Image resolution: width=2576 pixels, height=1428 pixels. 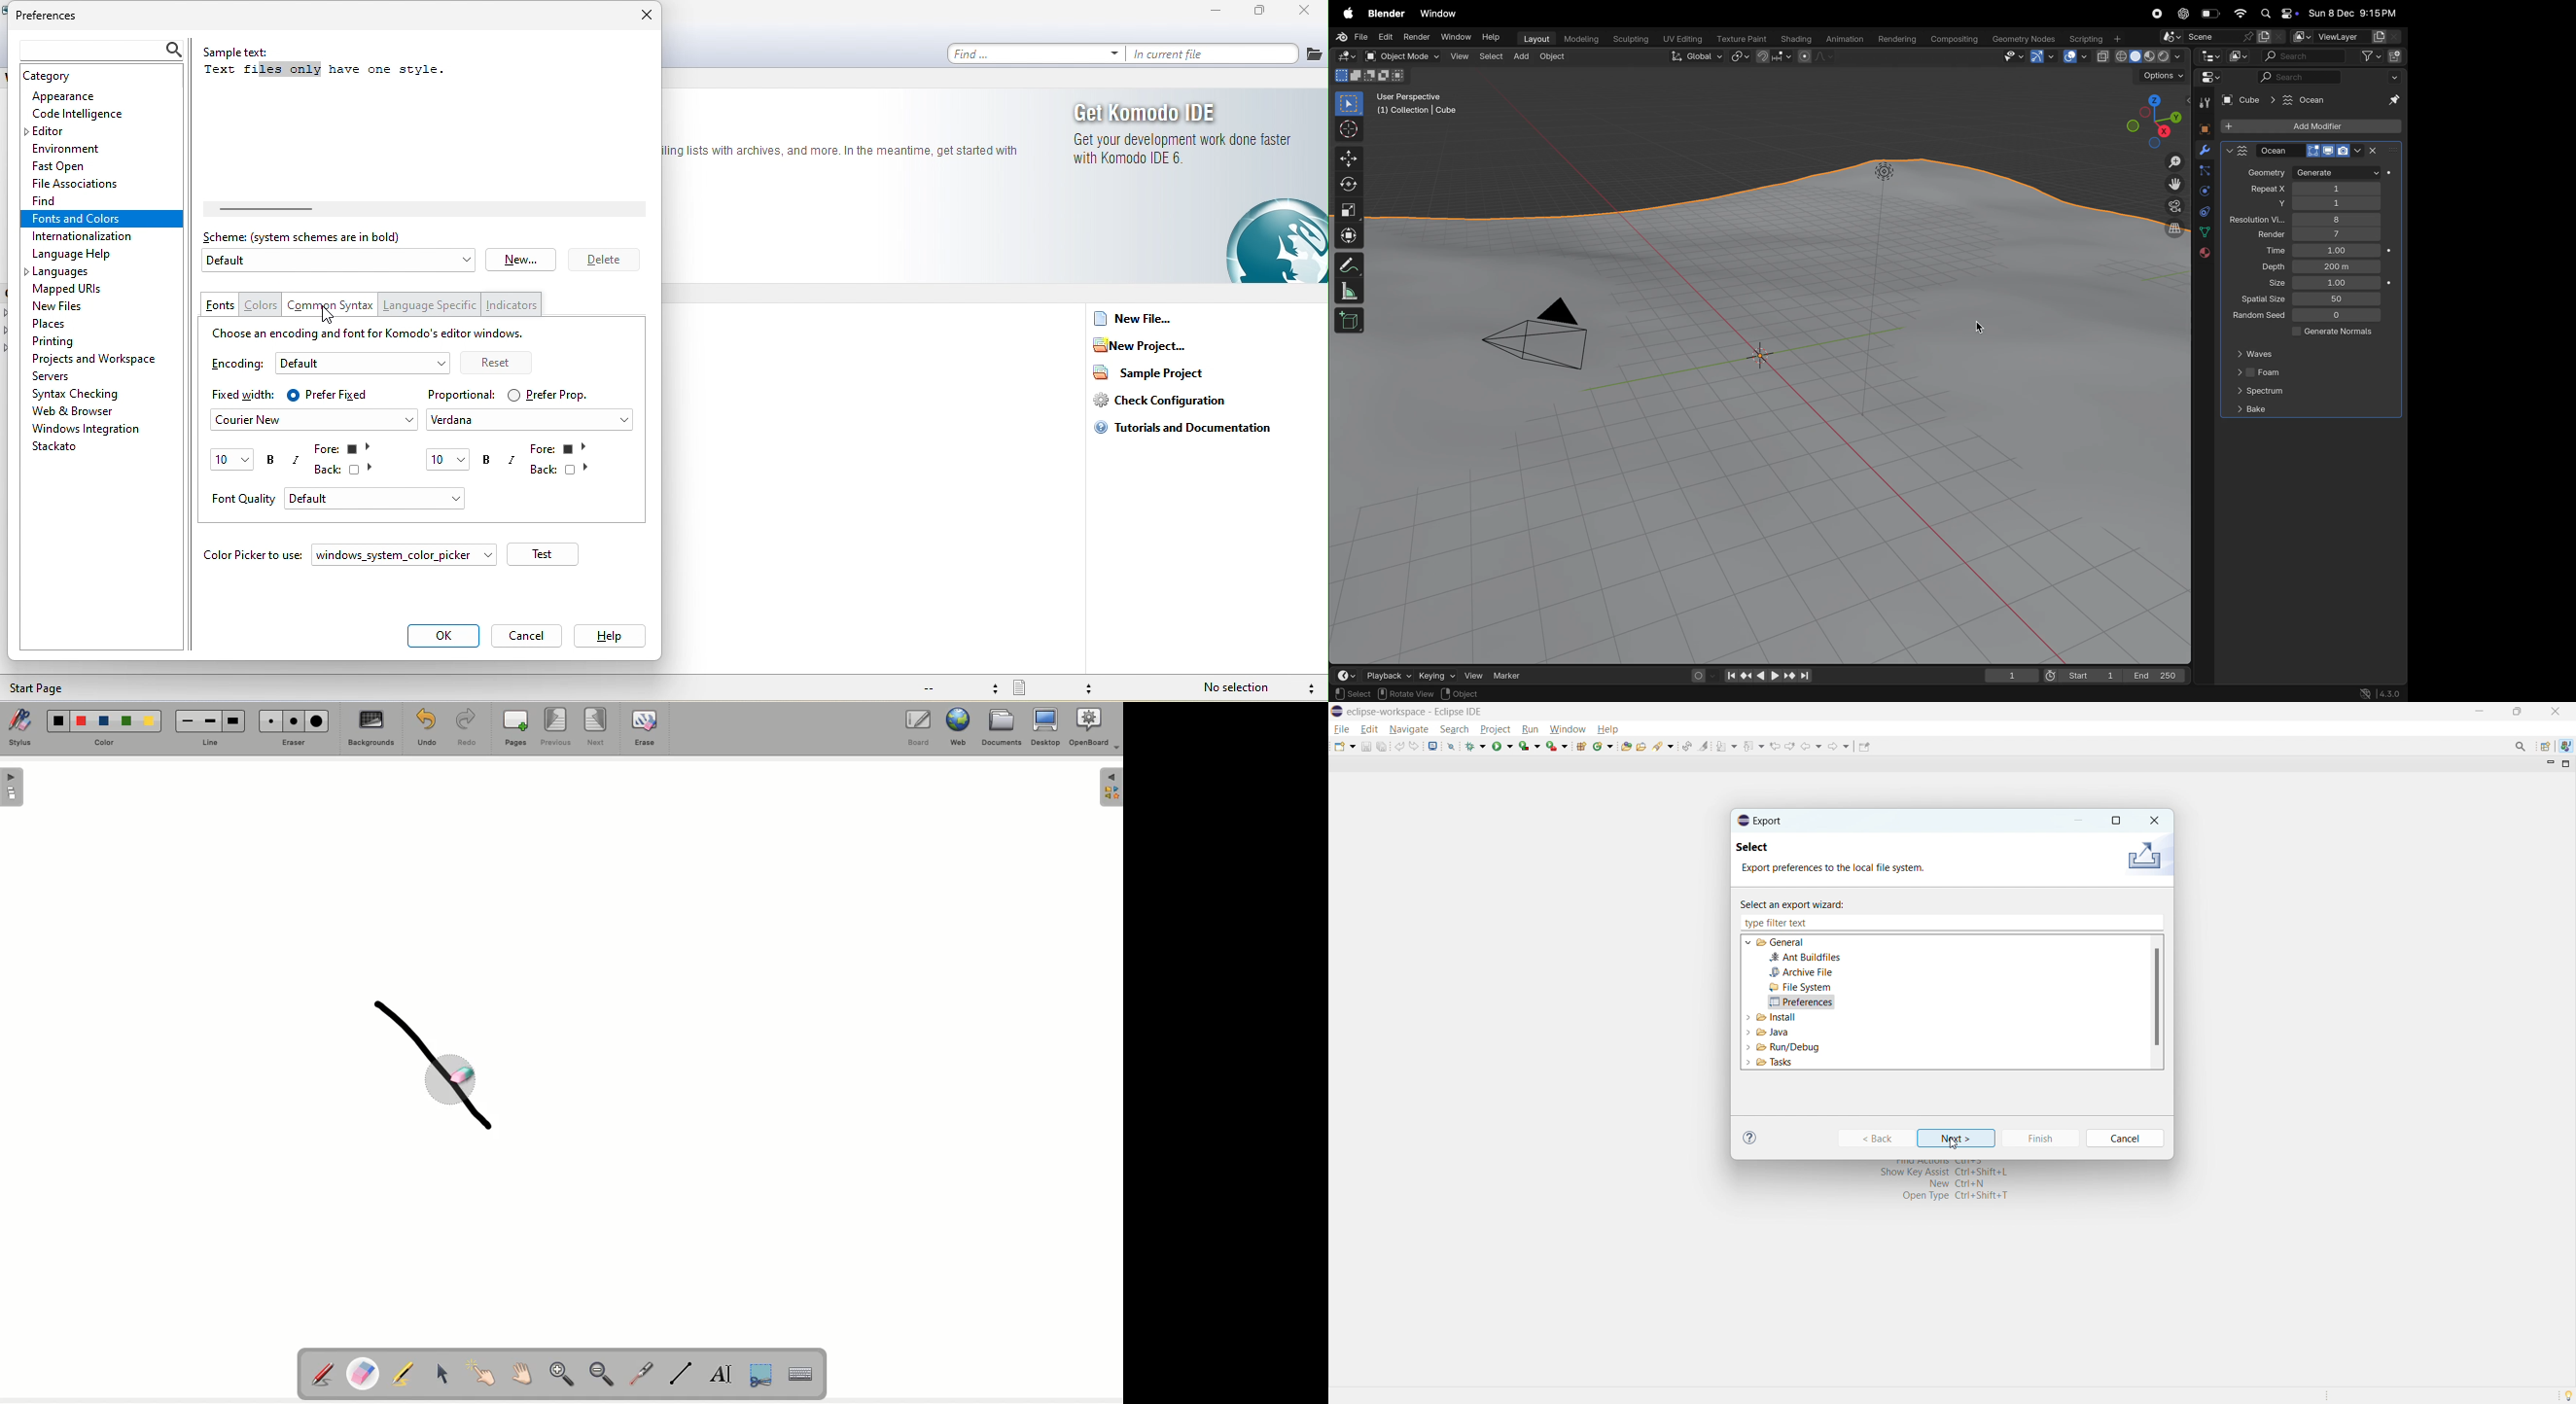 What do you see at coordinates (406, 1374) in the screenshot?
I see `Highlighter` at bounding box center [406, 1374].